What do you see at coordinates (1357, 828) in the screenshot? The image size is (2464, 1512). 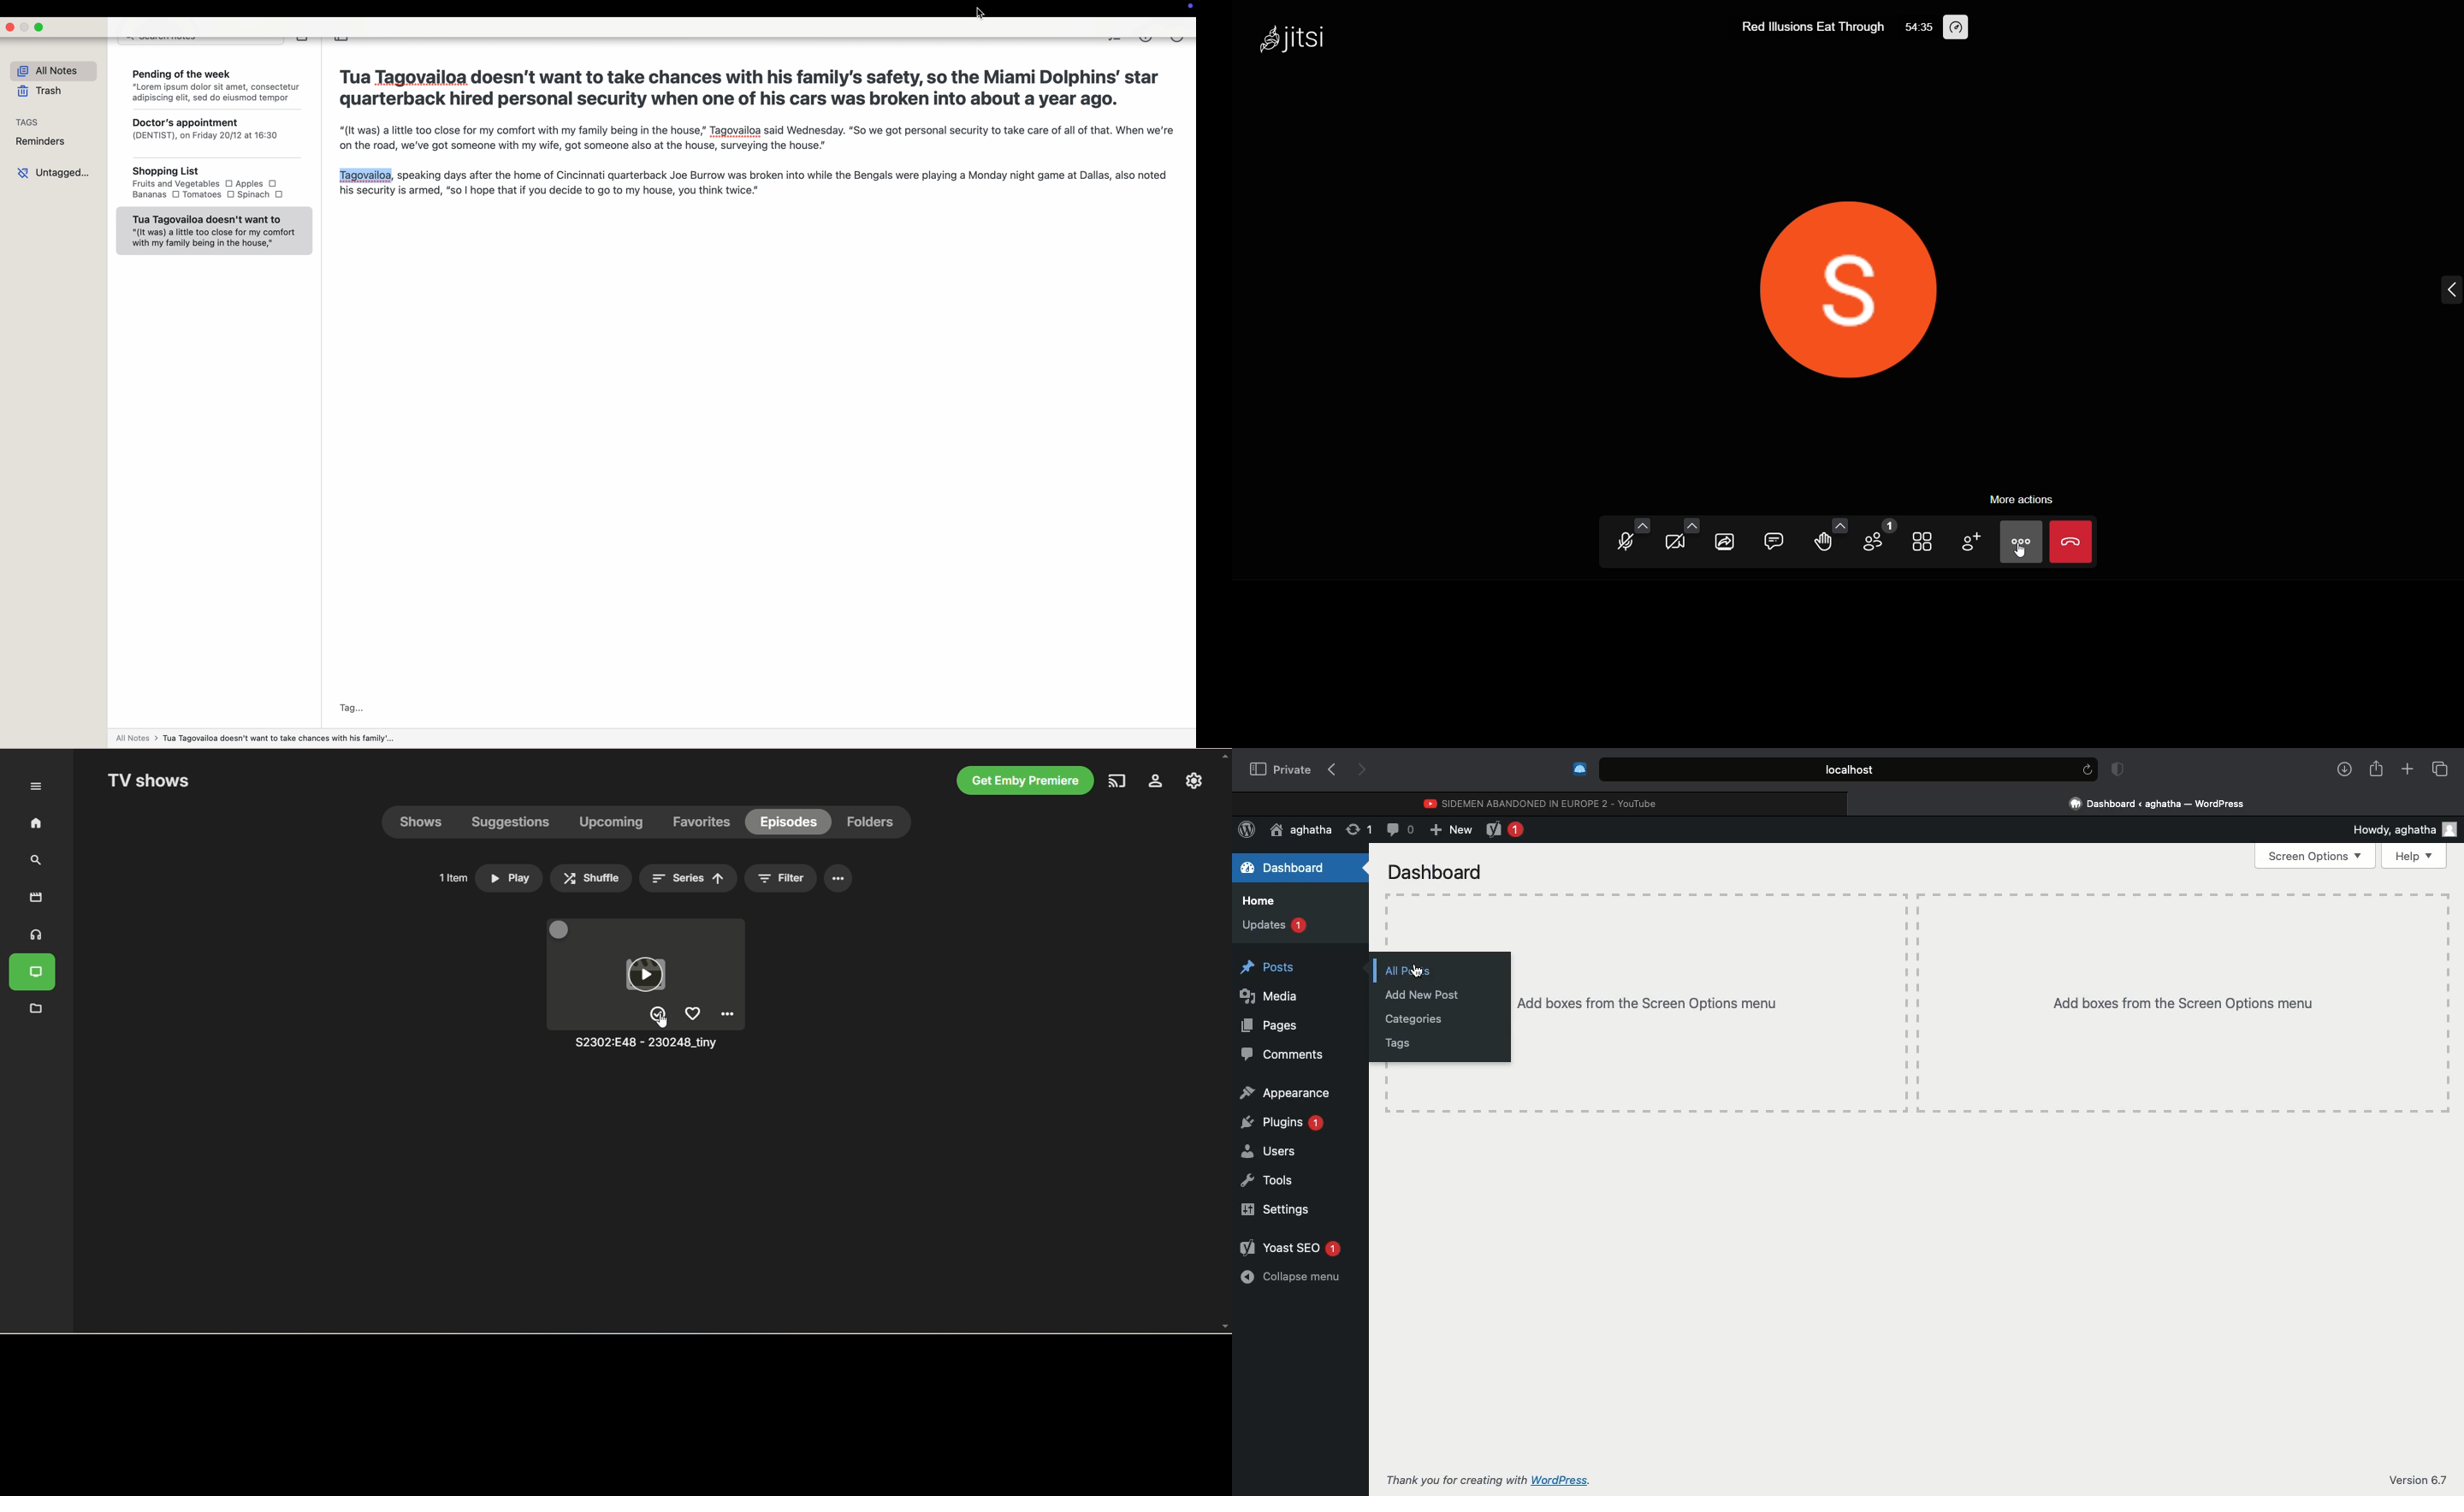 I see `Update` at bounding box center [1357, 828].